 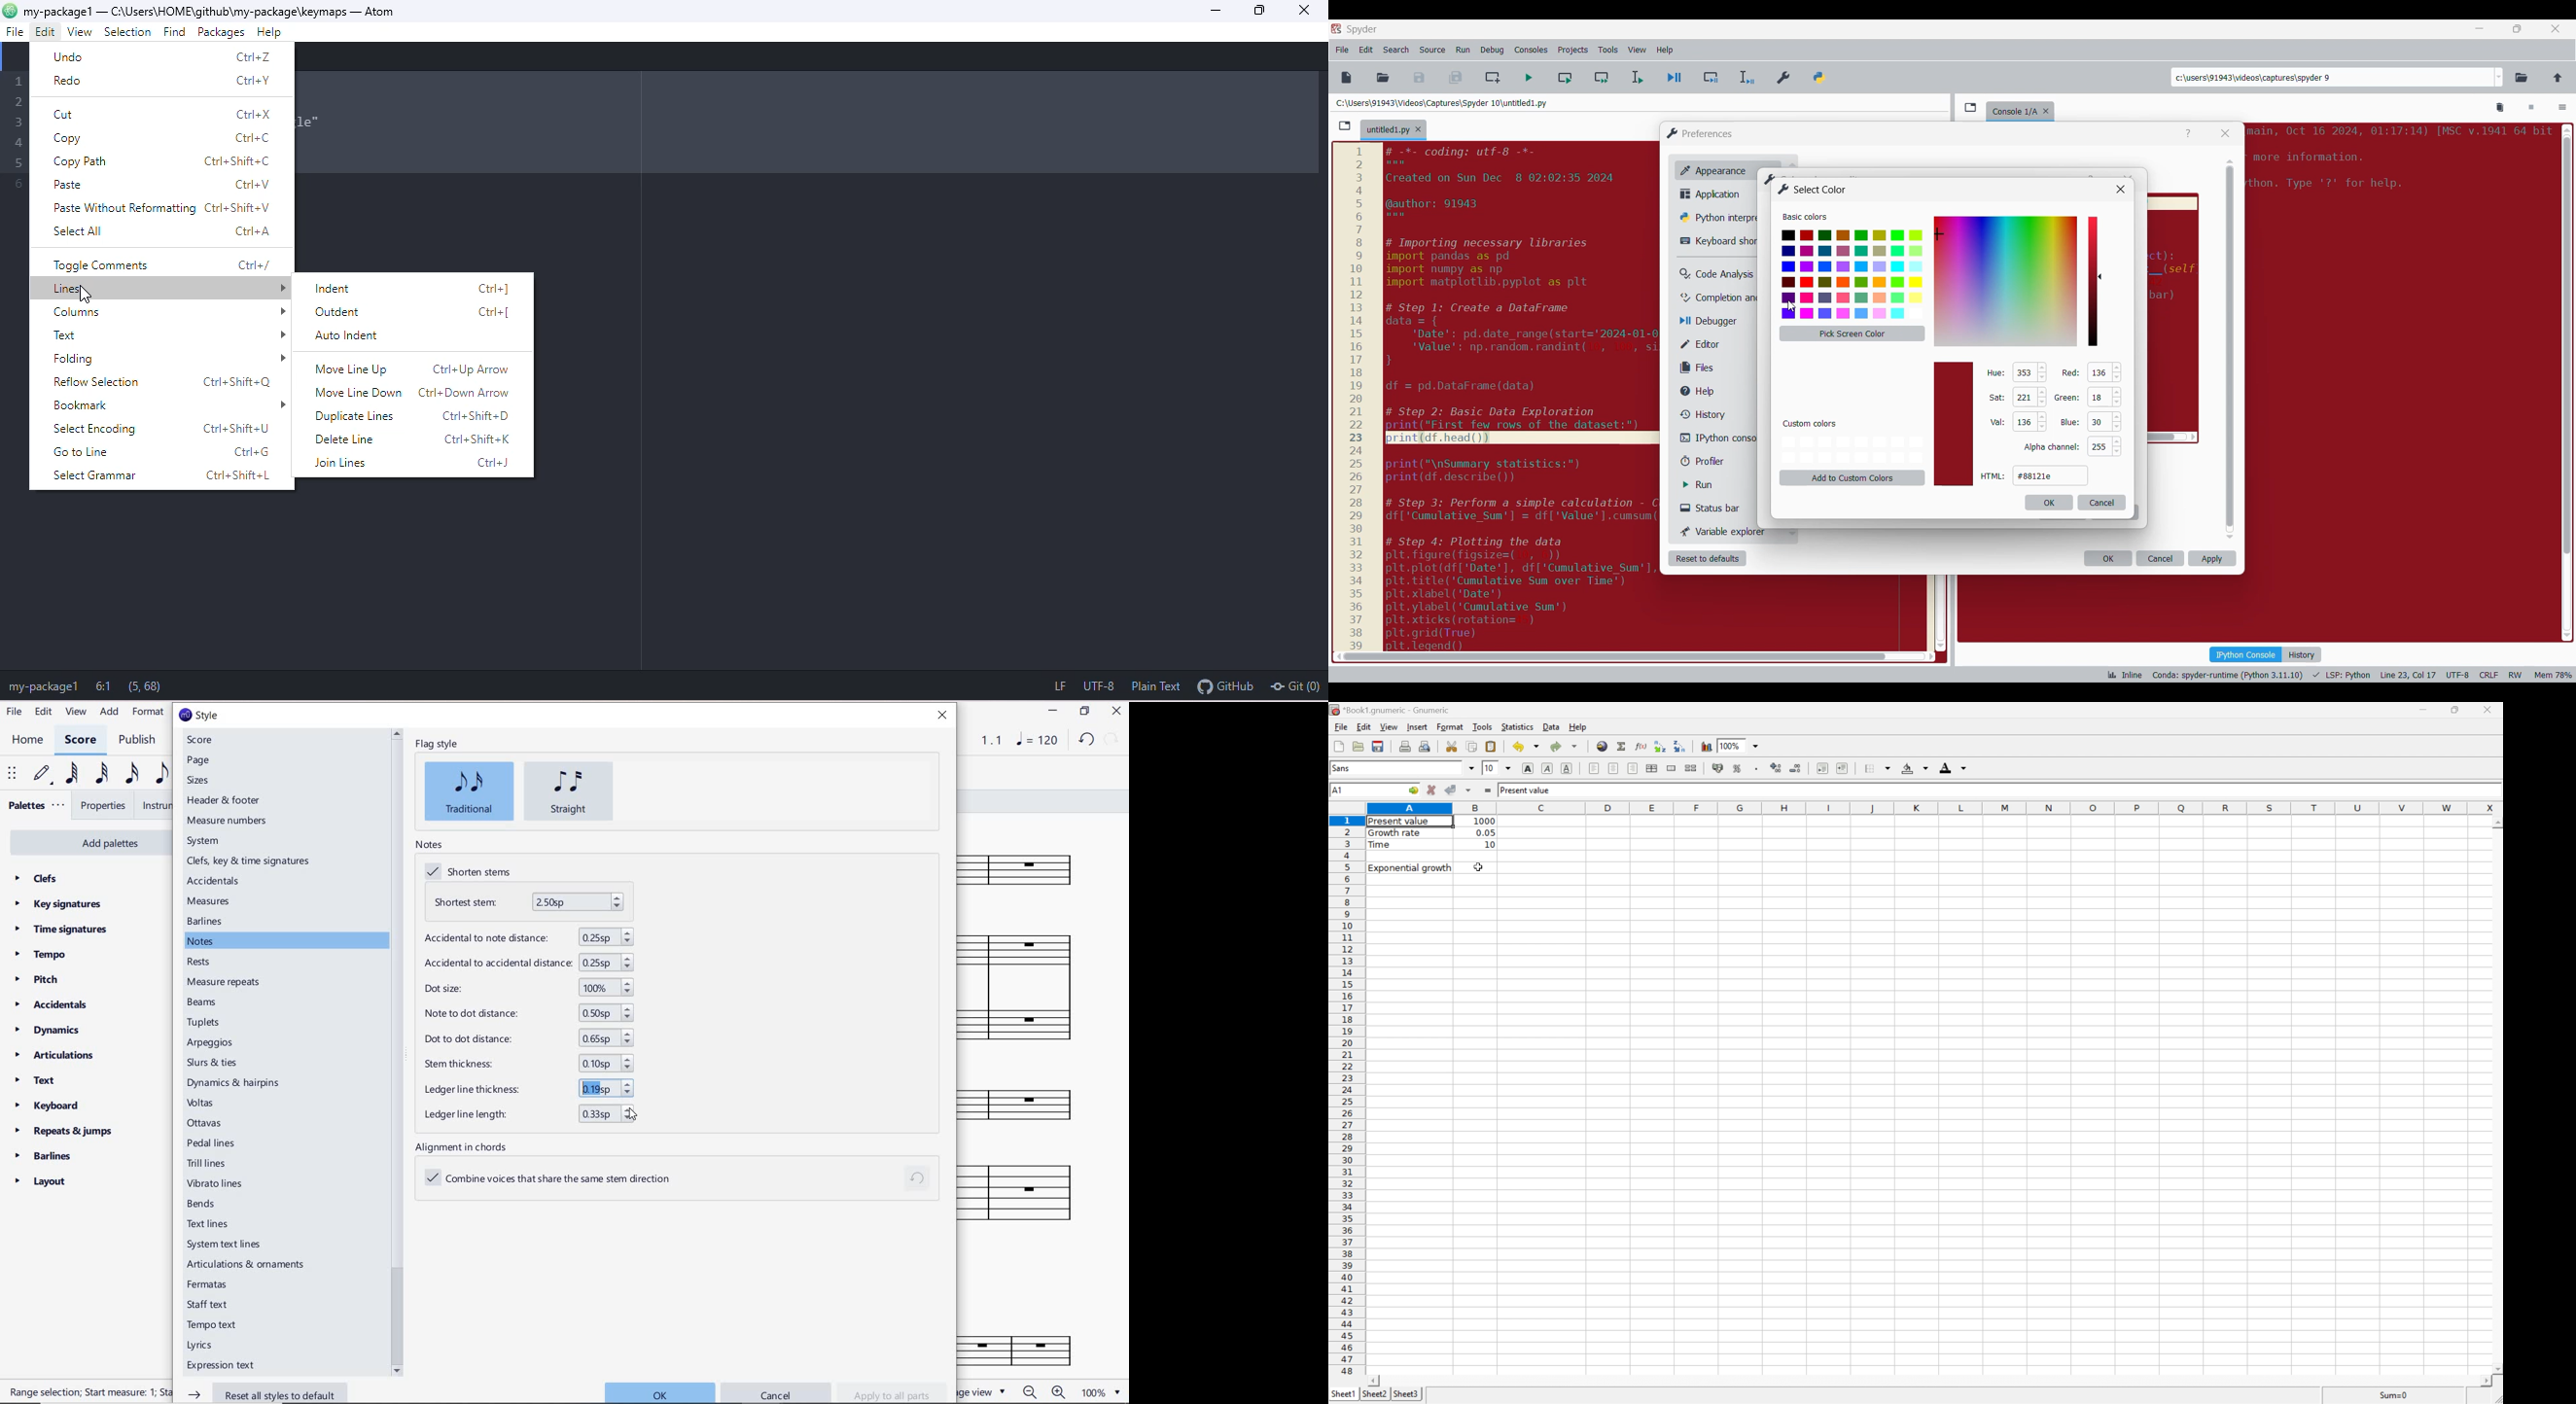 I want to click on sizes, so click(x=201, y=780).